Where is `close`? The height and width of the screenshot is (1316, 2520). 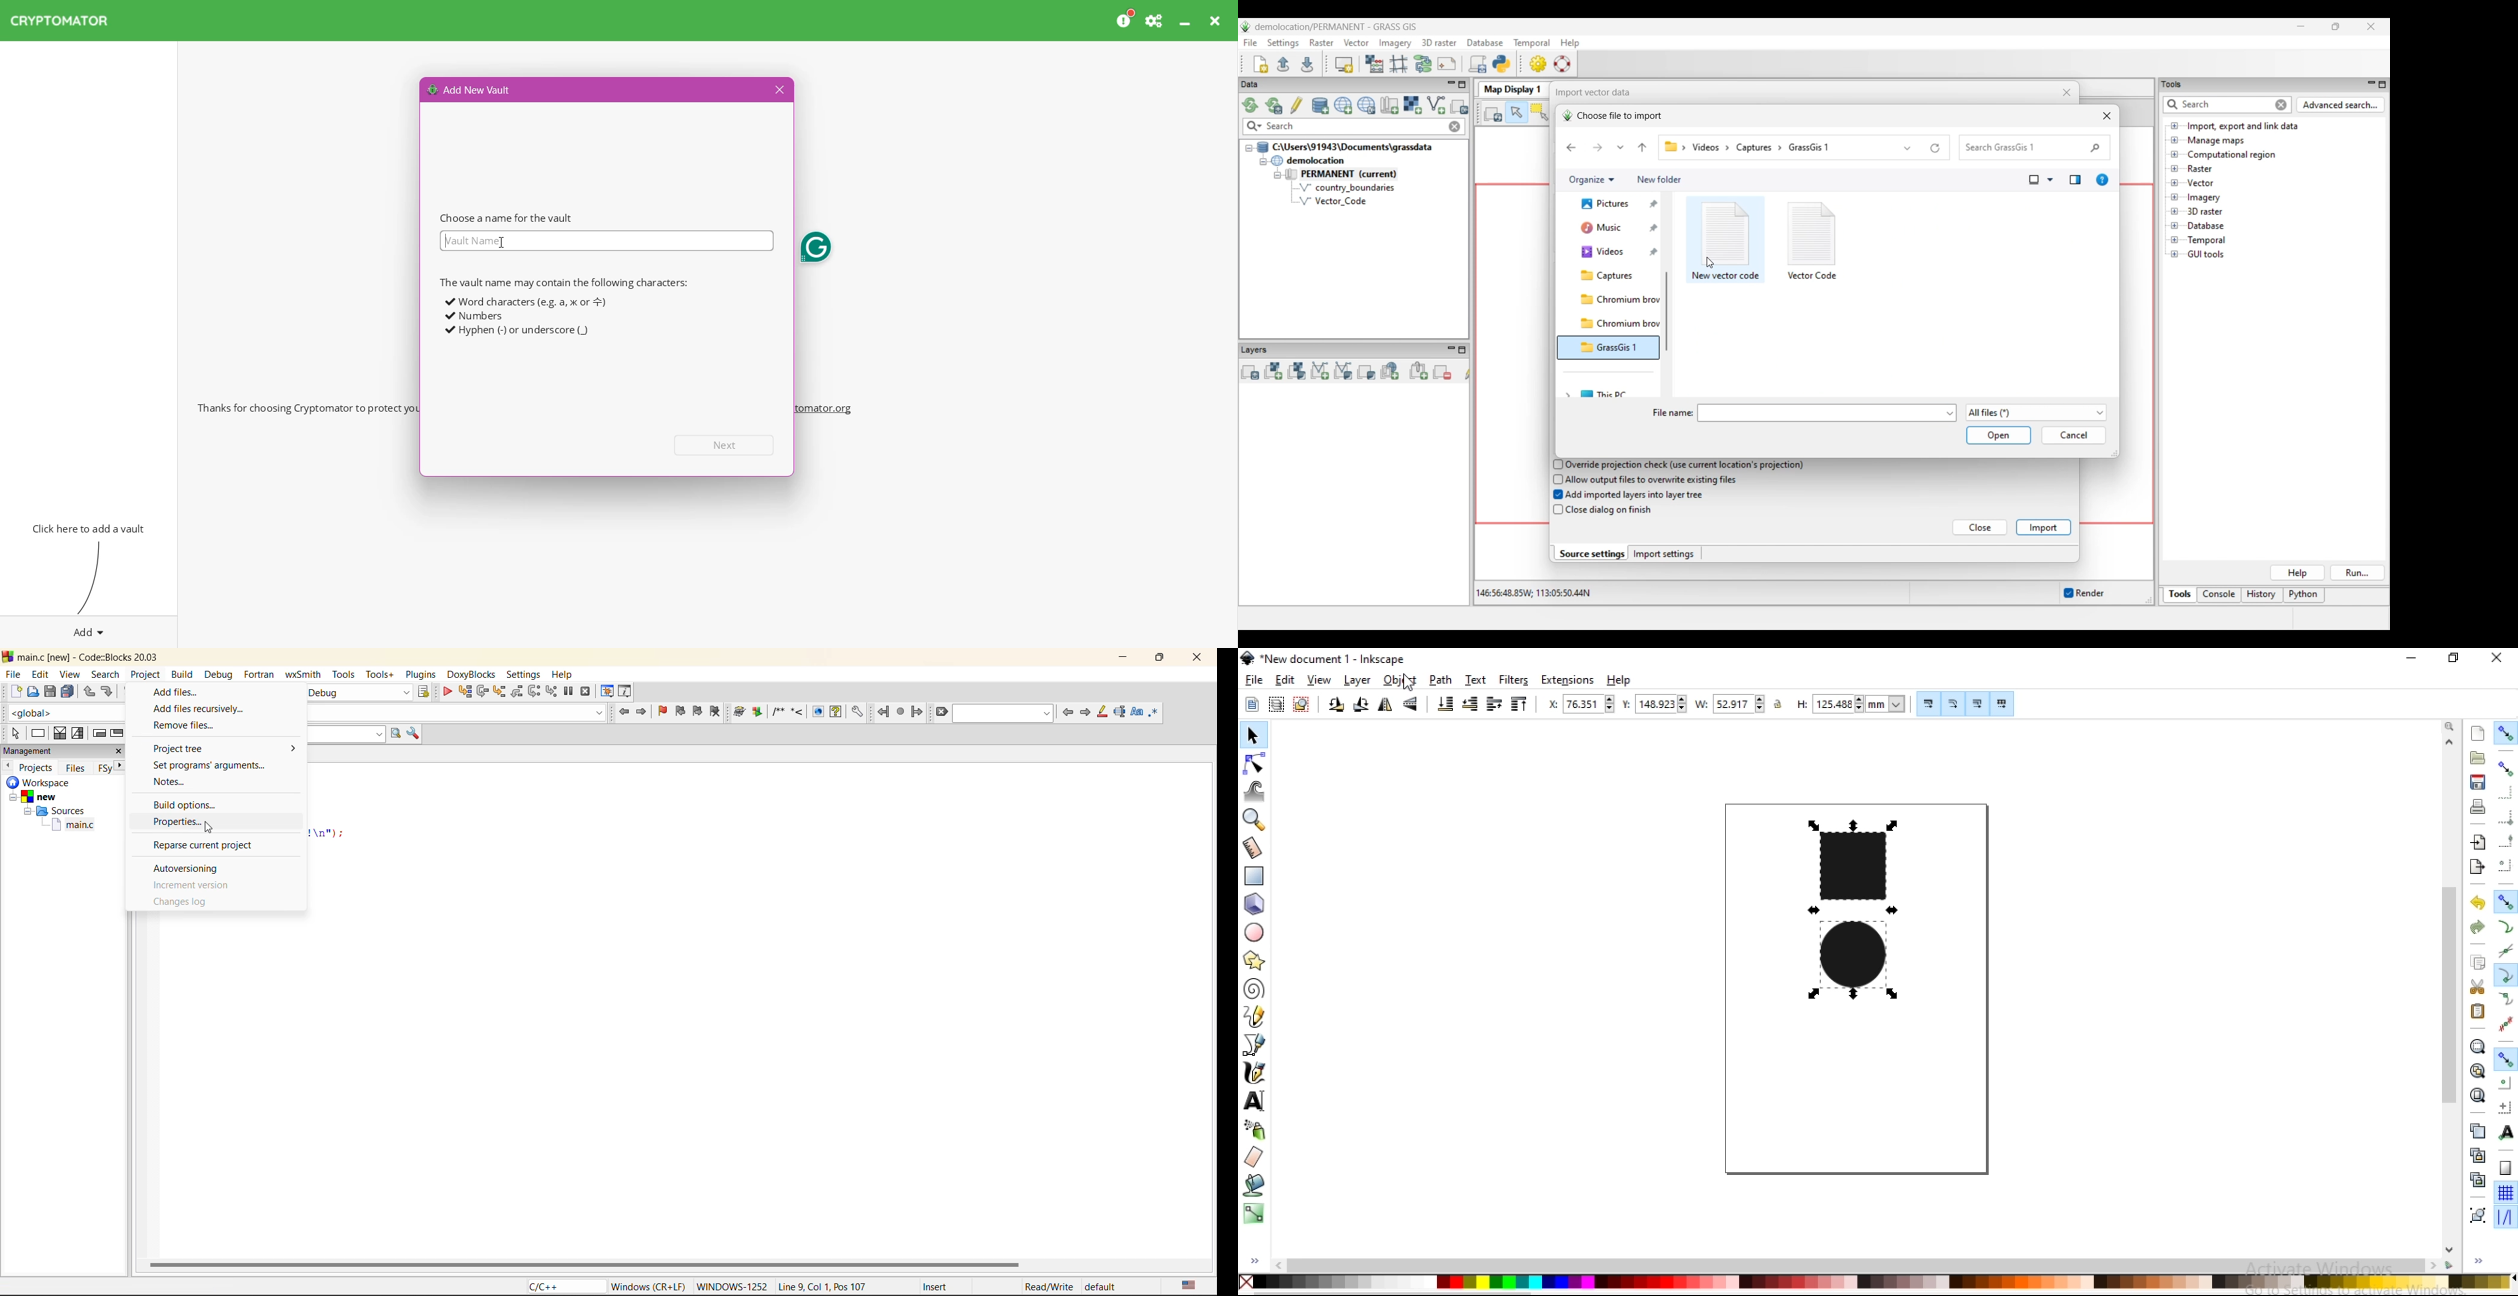
close is located at coordinates (1198, 660).